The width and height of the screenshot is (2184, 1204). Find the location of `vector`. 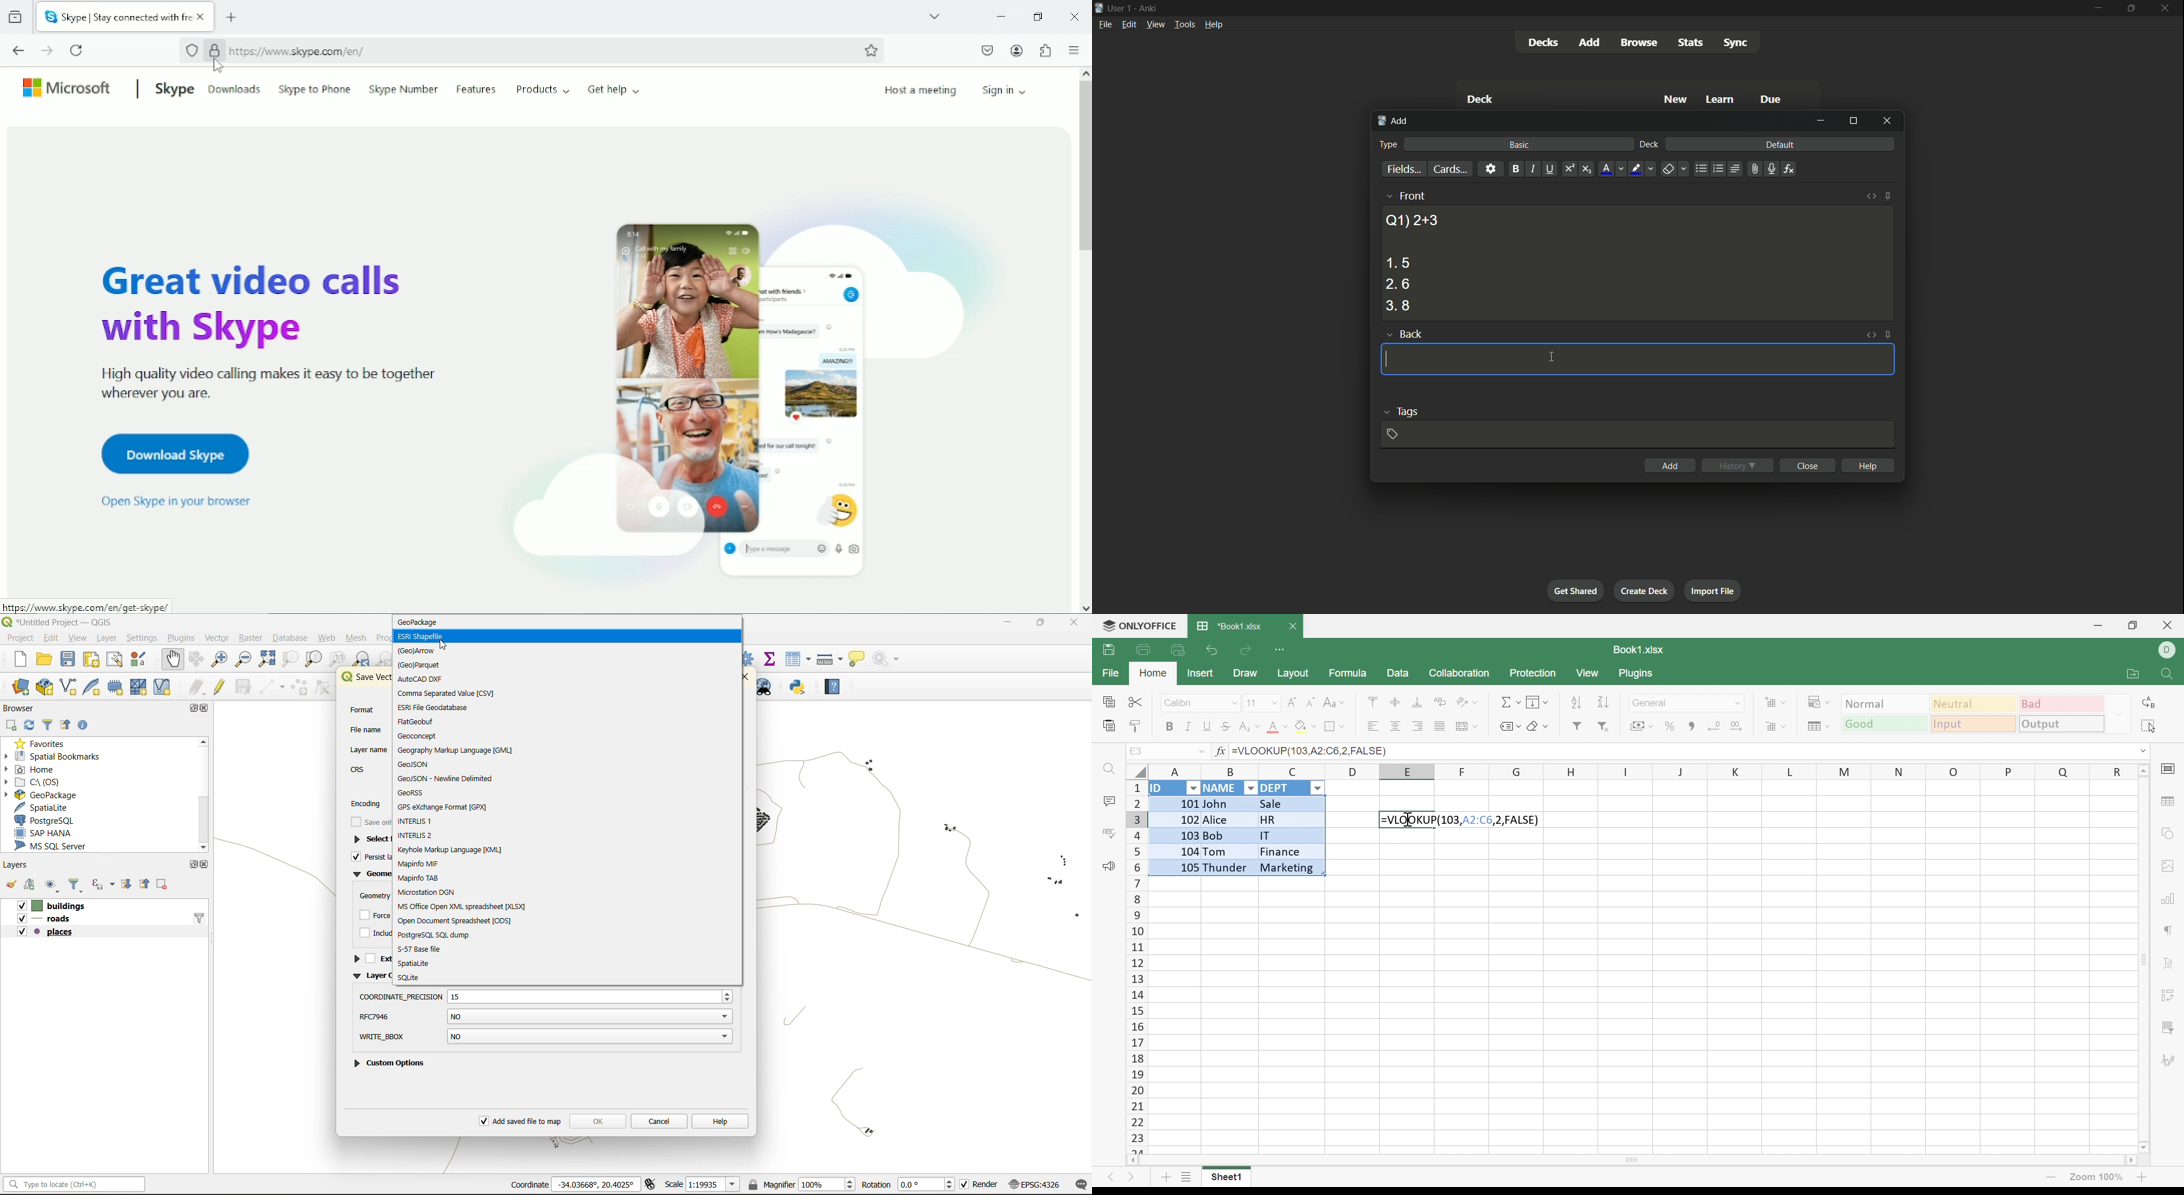

vector is located at coordinates (219, 638).